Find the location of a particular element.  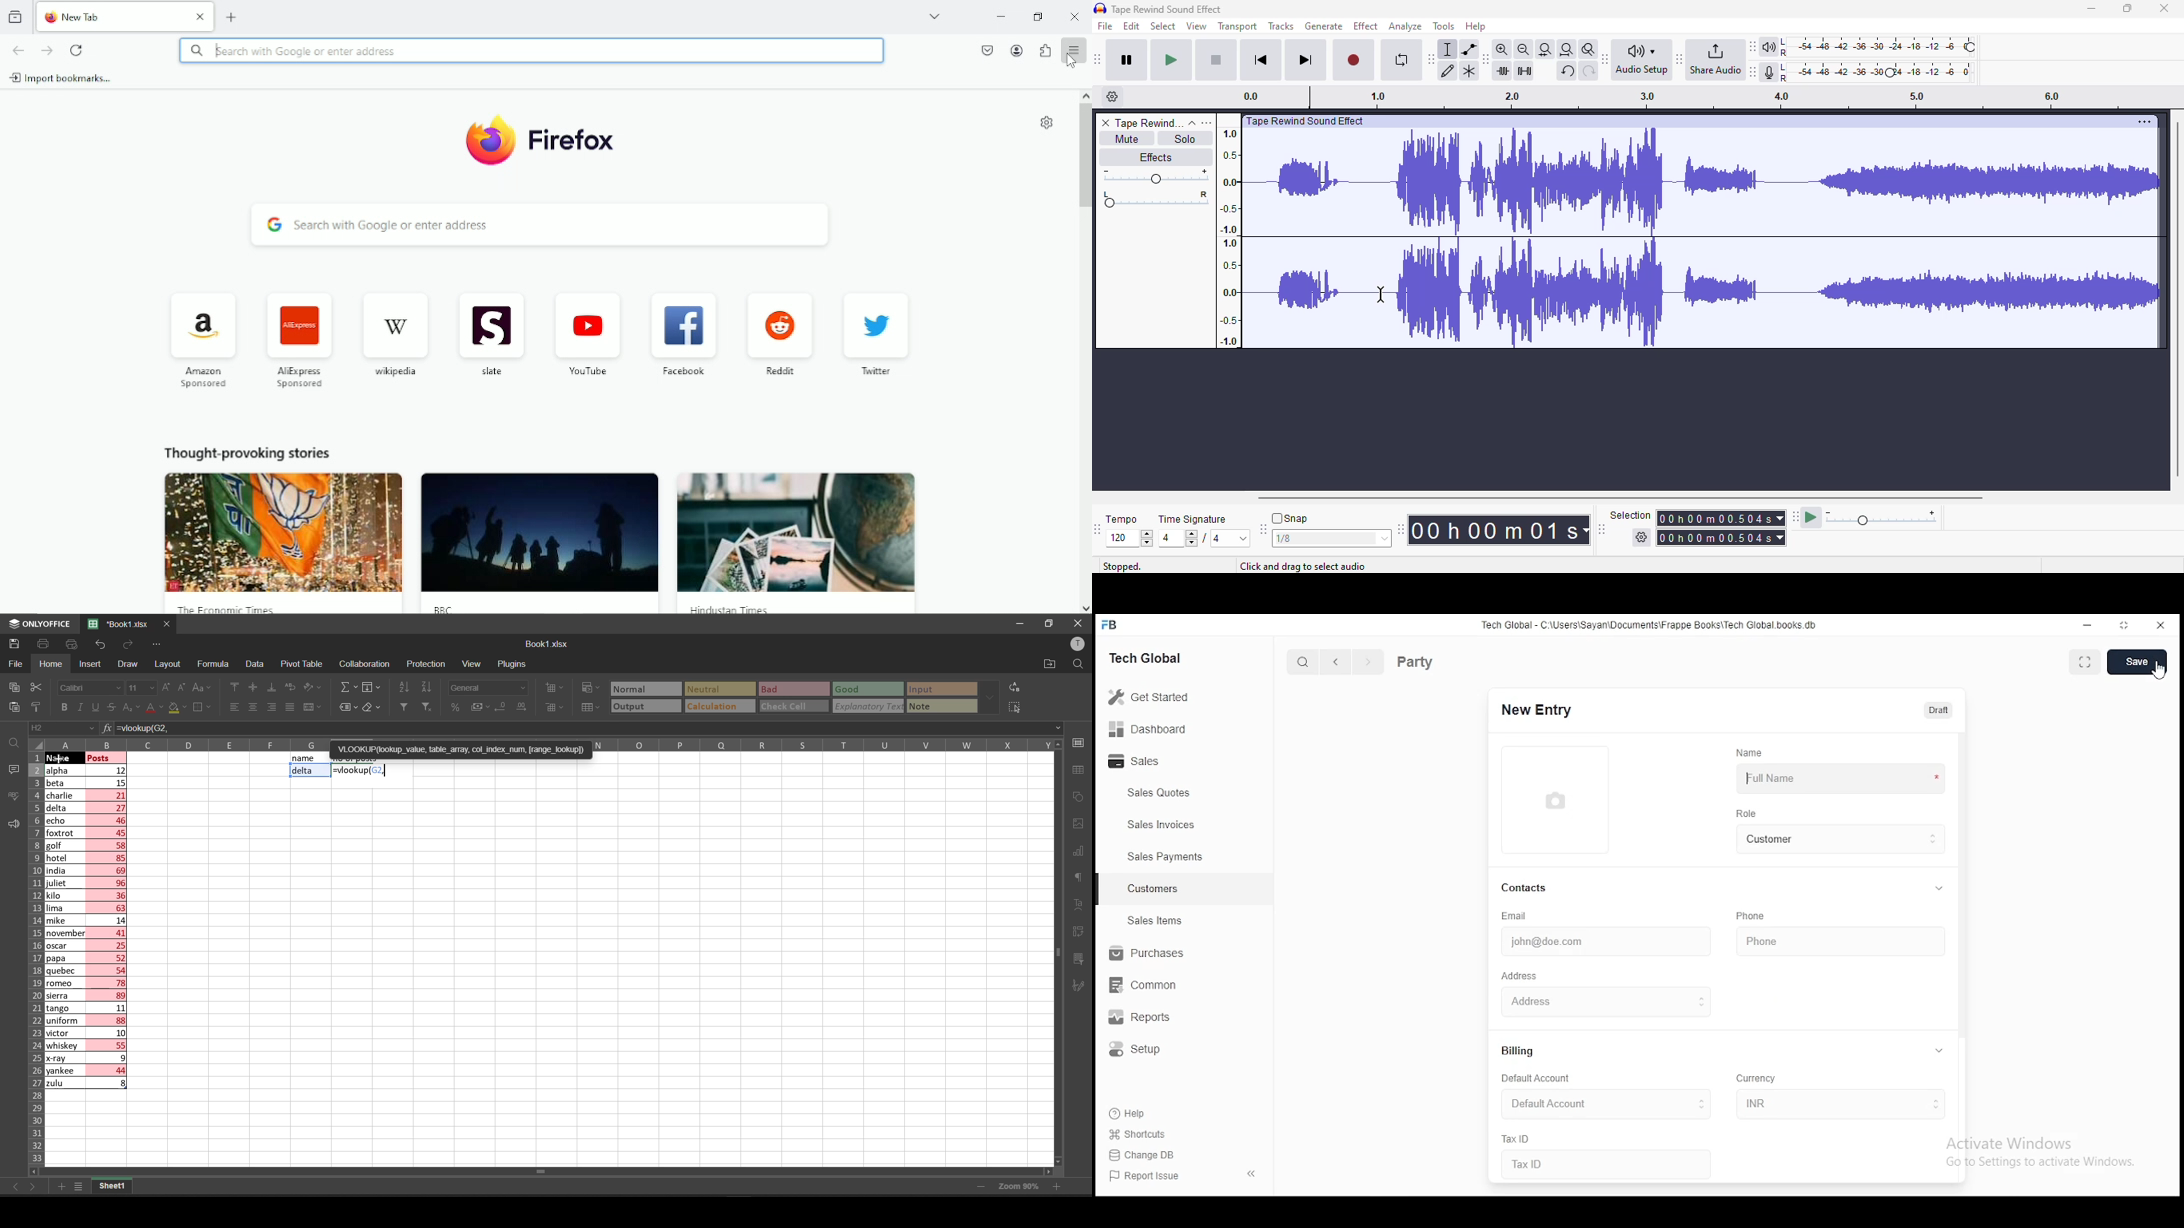

maximize is located at coordinates (2126, 9).